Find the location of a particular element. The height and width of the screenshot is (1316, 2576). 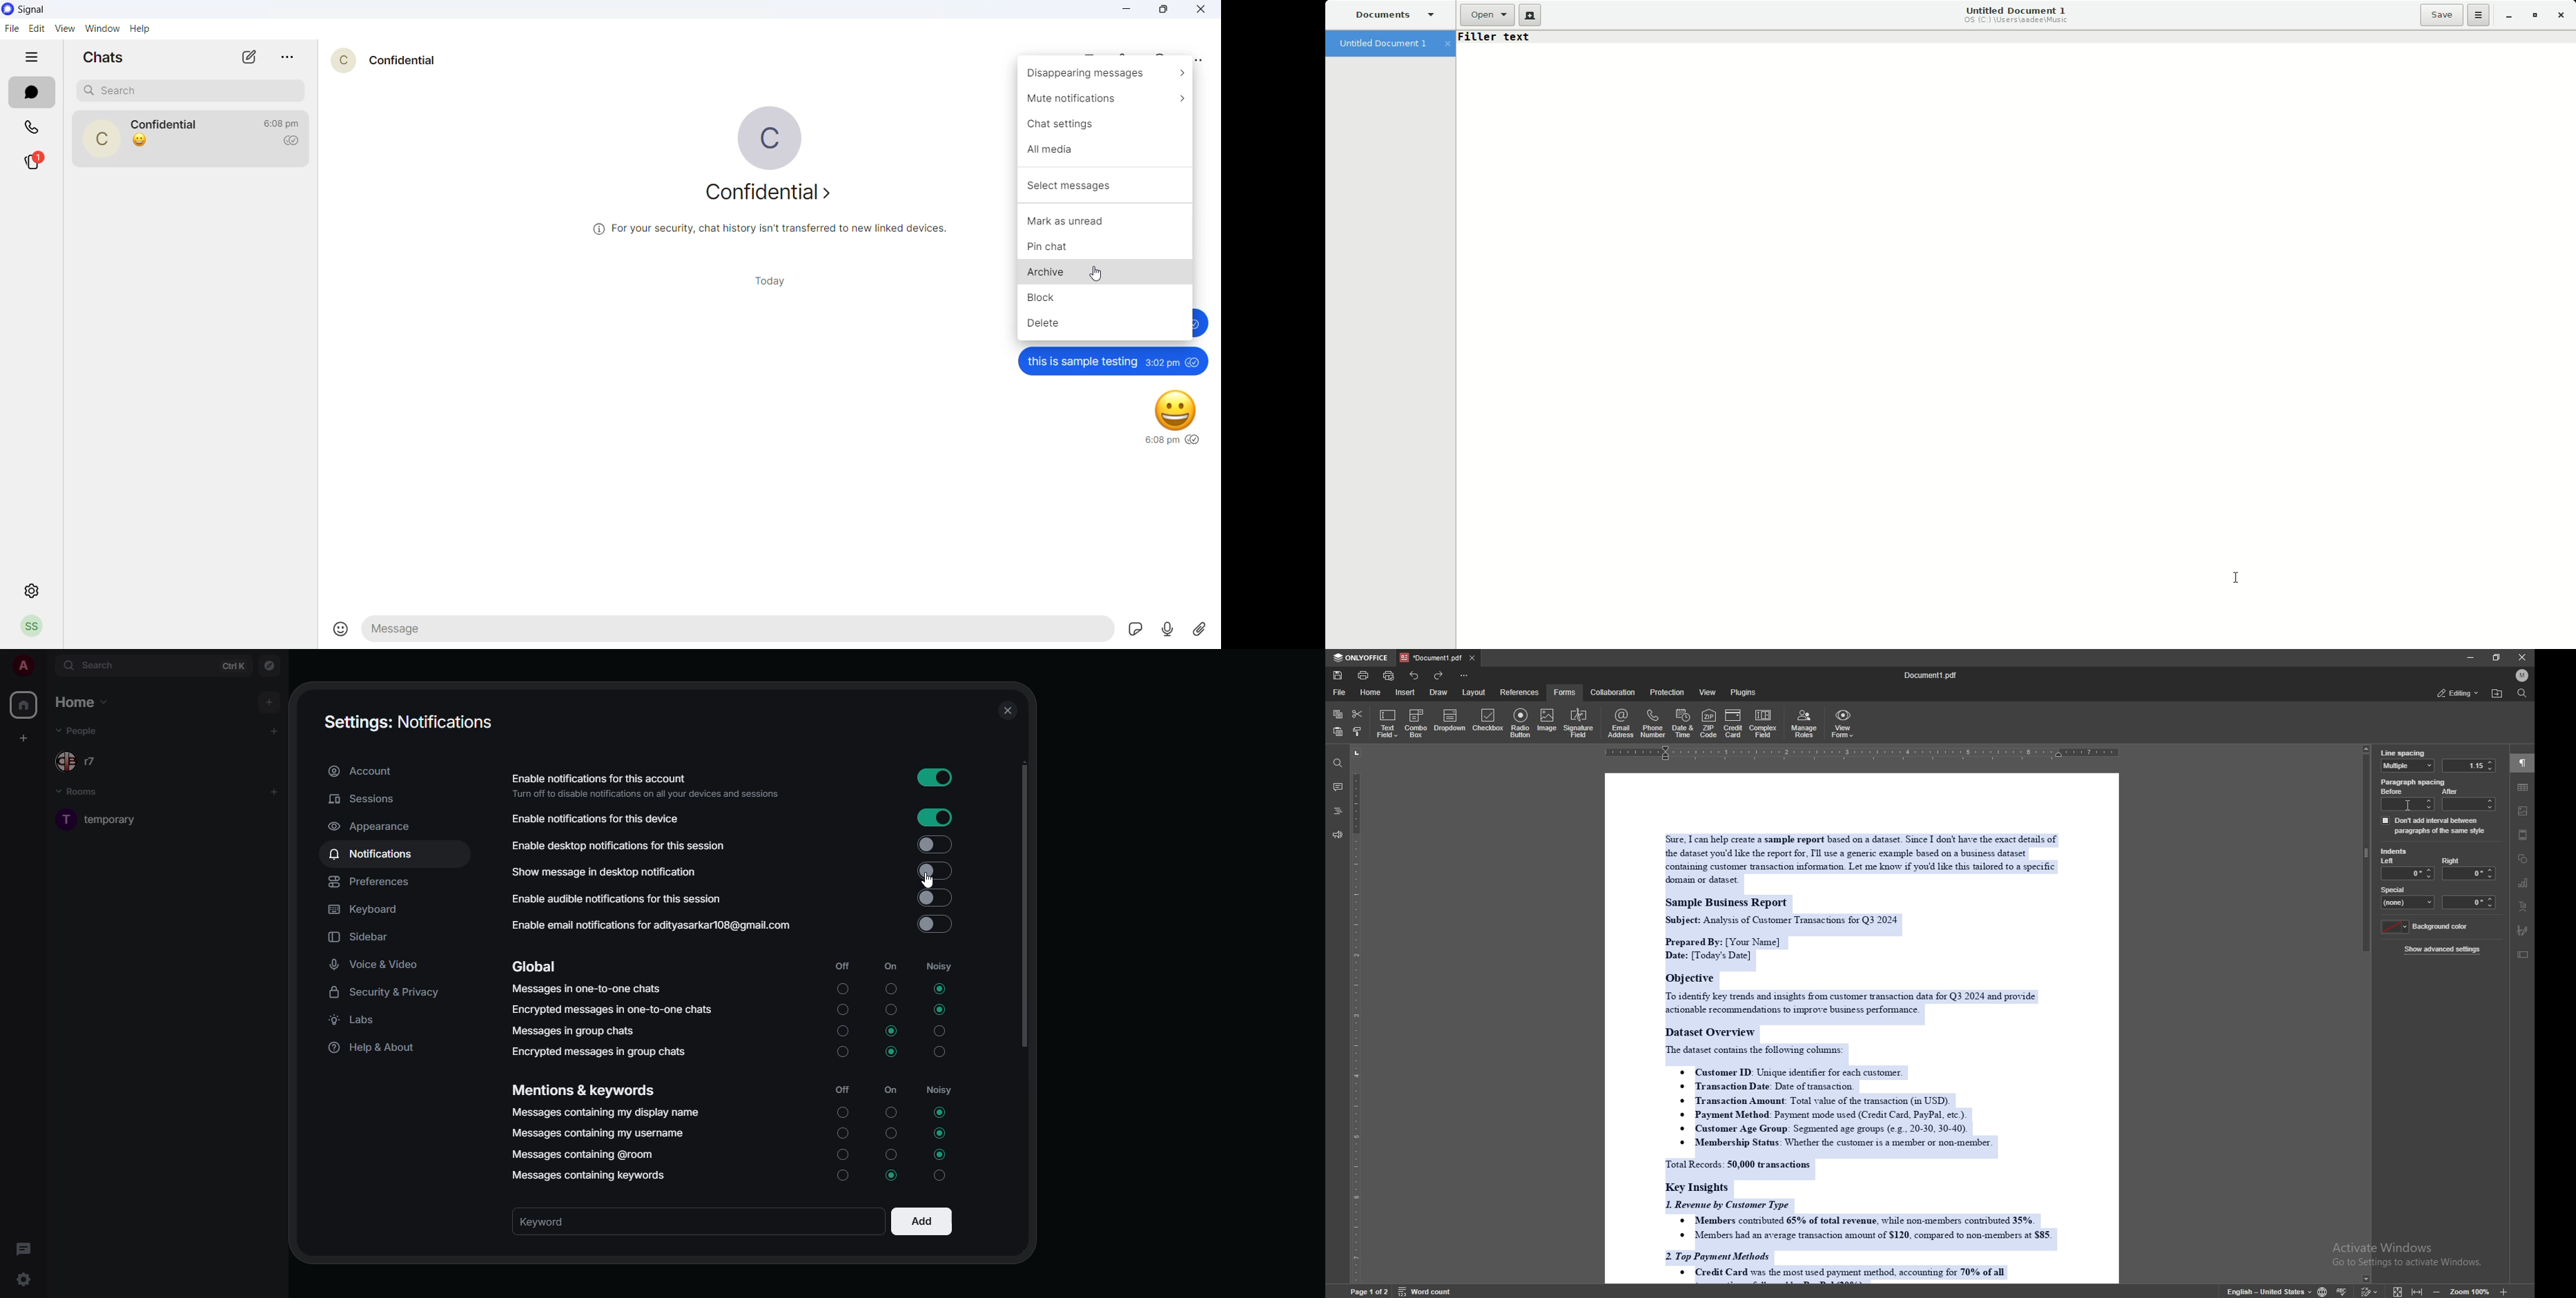

dont add interval between paragraph of same style is located at coordinates (2434, 825).